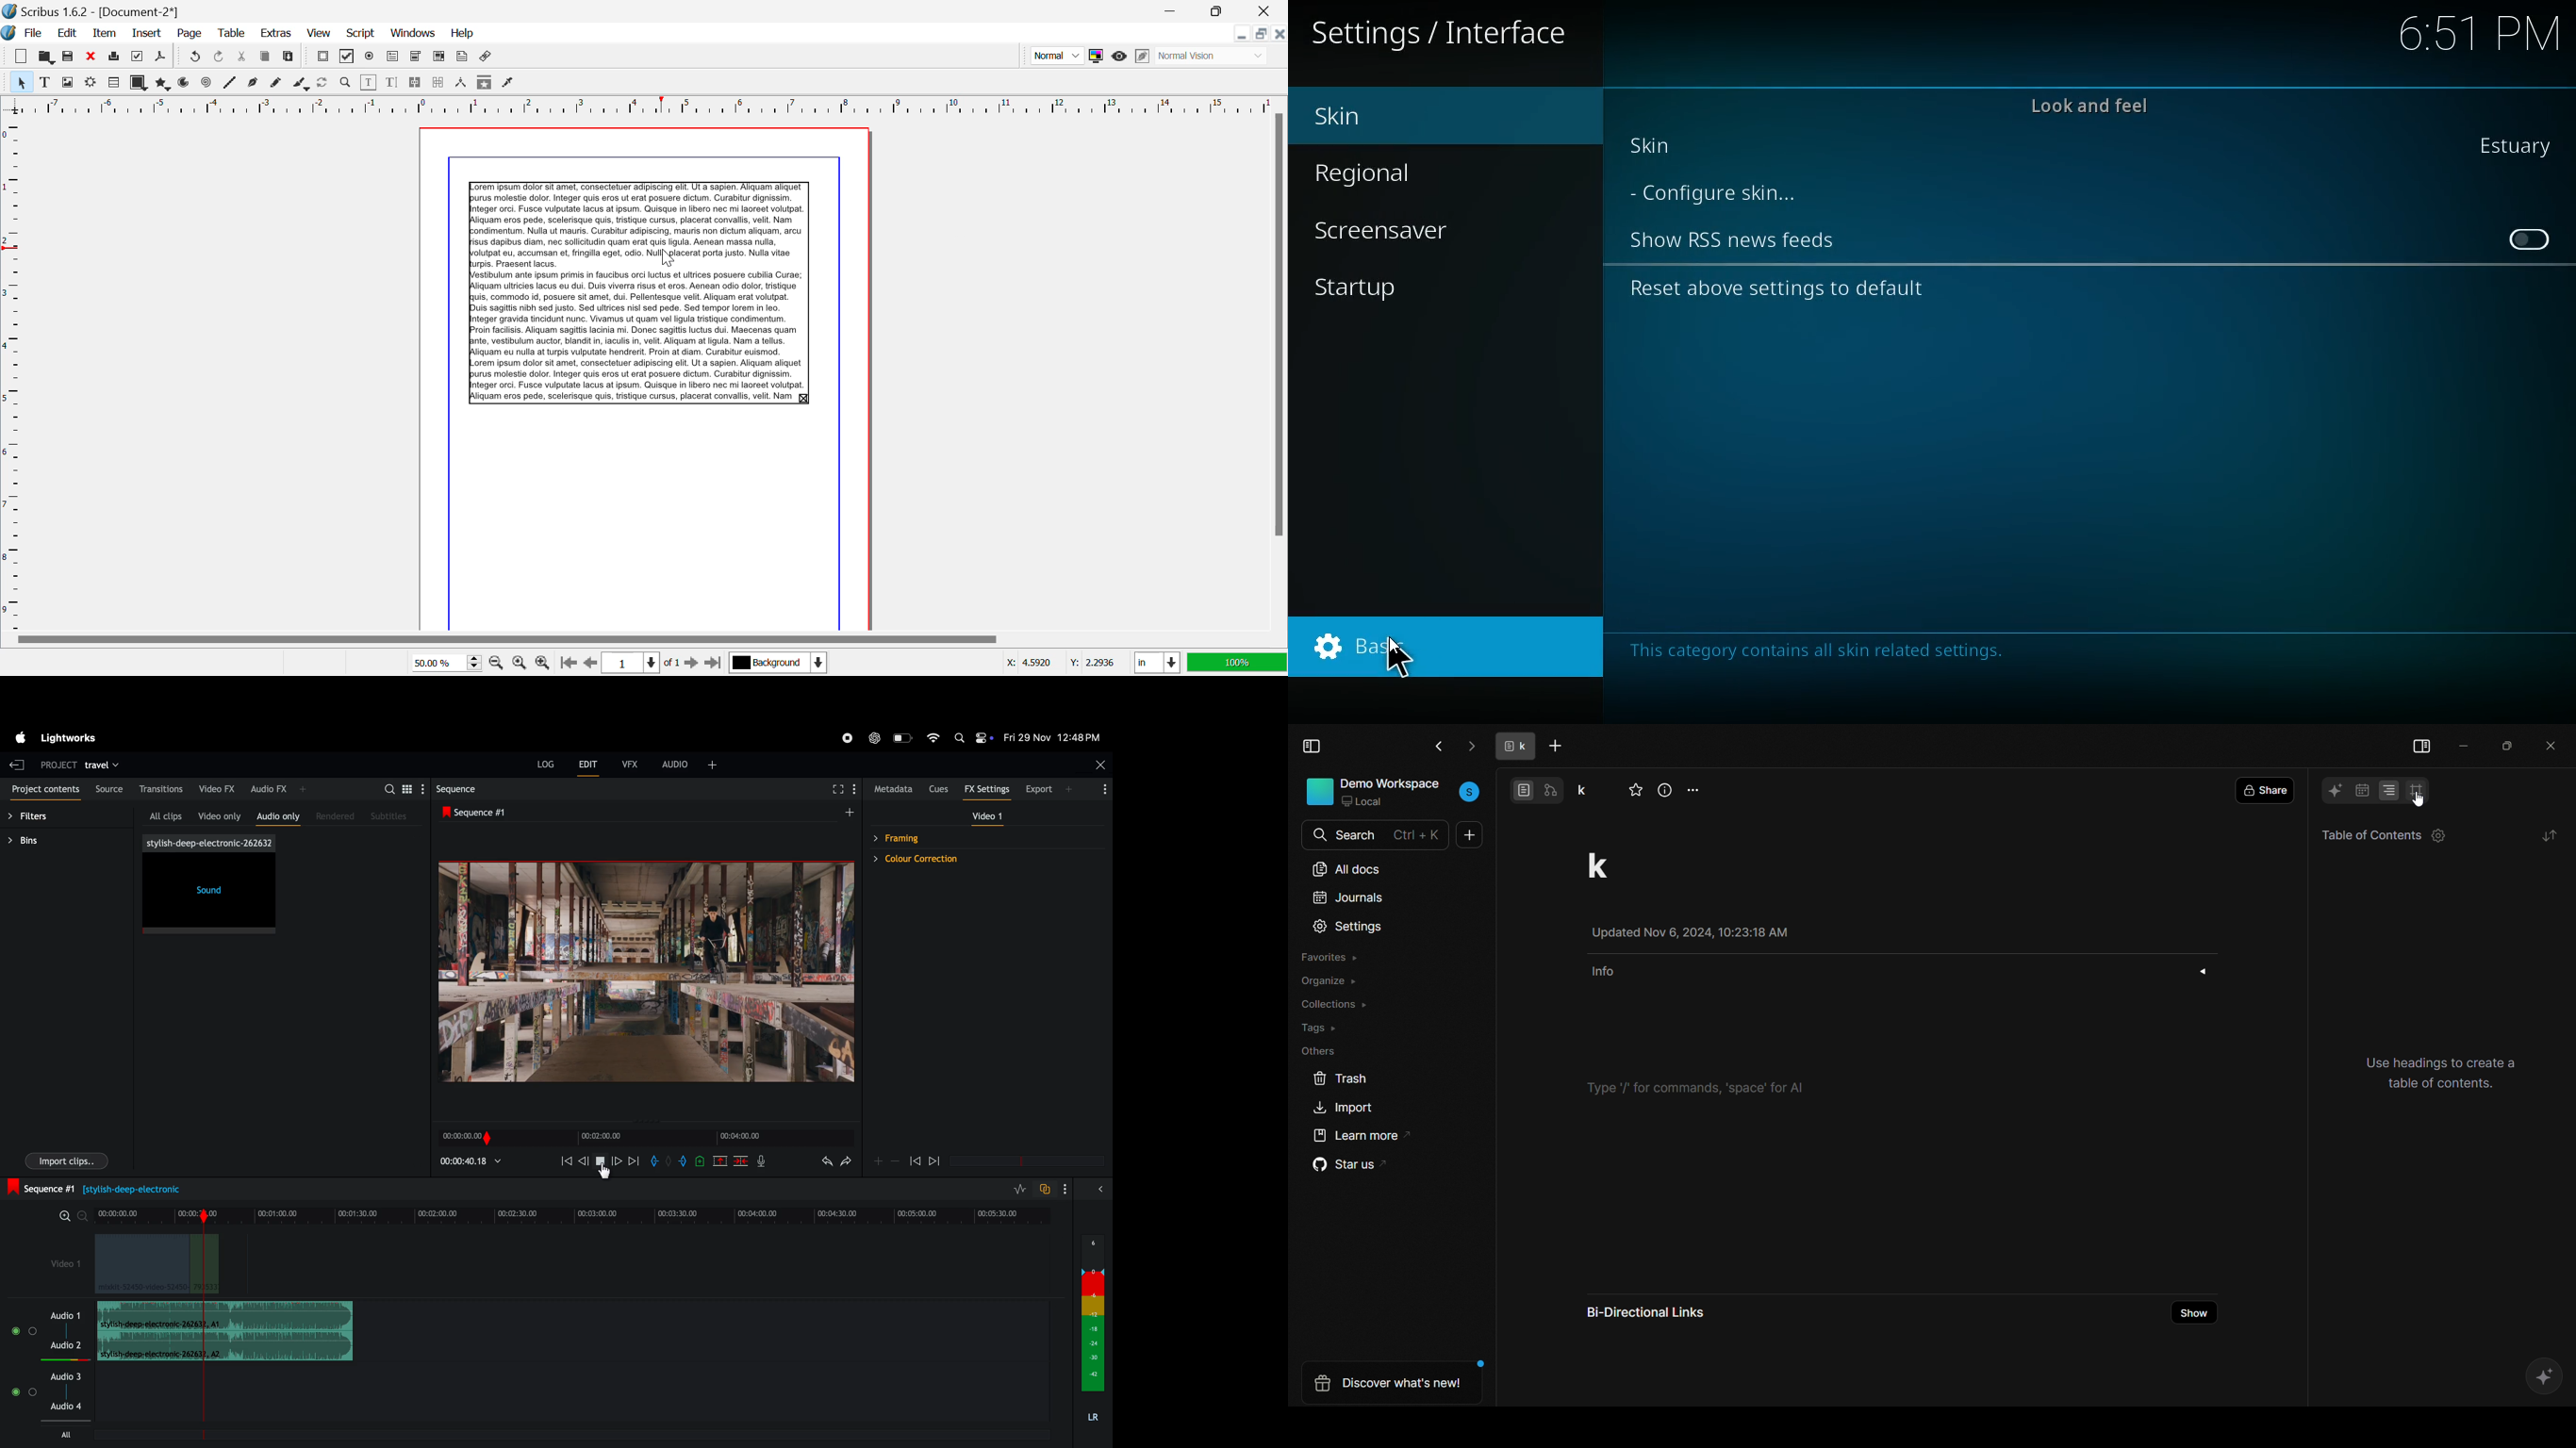 The image size is (2576, 1456). What do you see at coordinates (767, 1162) in the screenshot?
I see `mic` at bounding box center [767, 1162].